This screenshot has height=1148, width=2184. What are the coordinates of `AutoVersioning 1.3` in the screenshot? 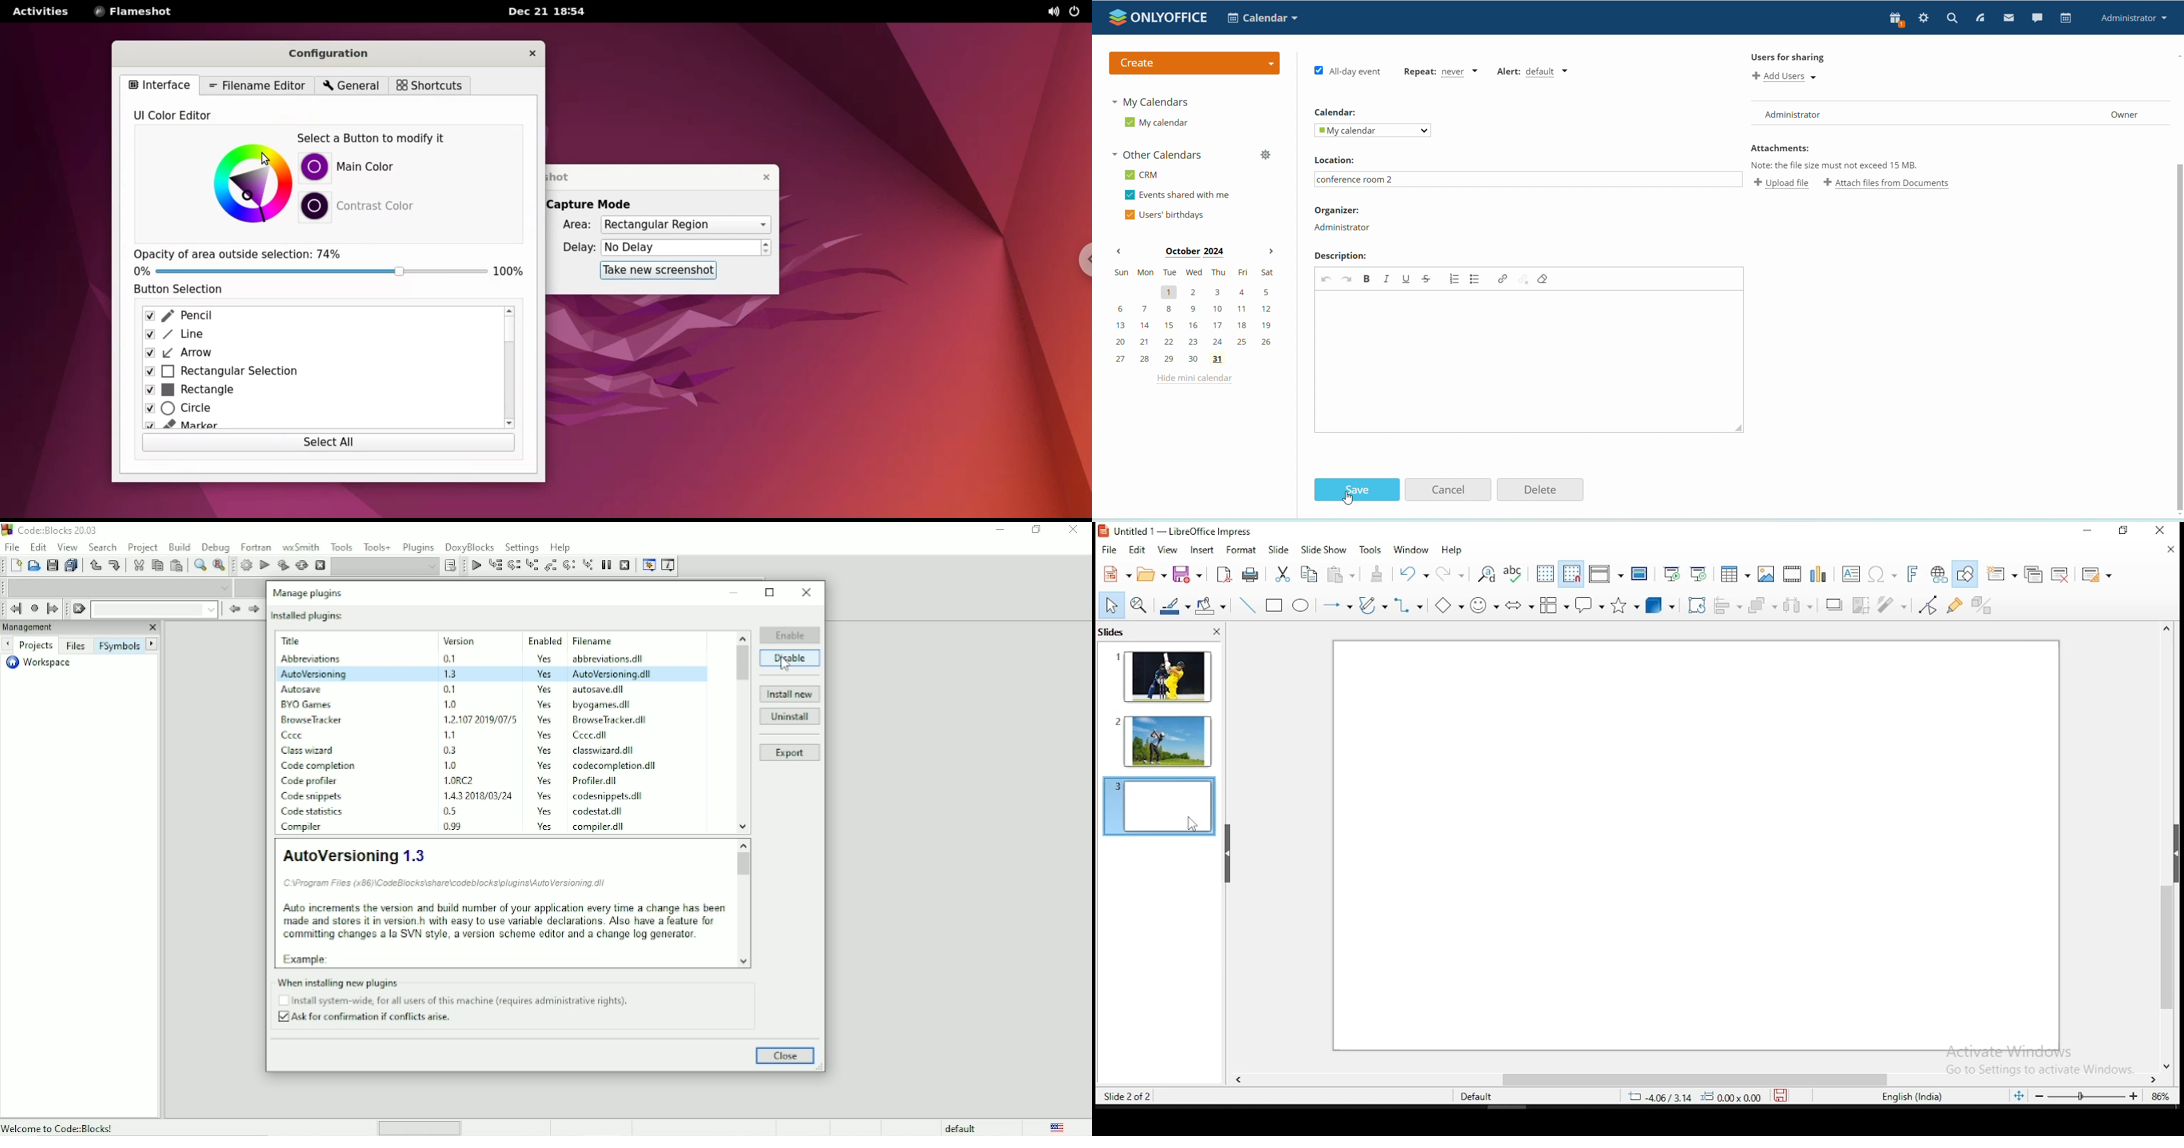 It's located at (352, 854).